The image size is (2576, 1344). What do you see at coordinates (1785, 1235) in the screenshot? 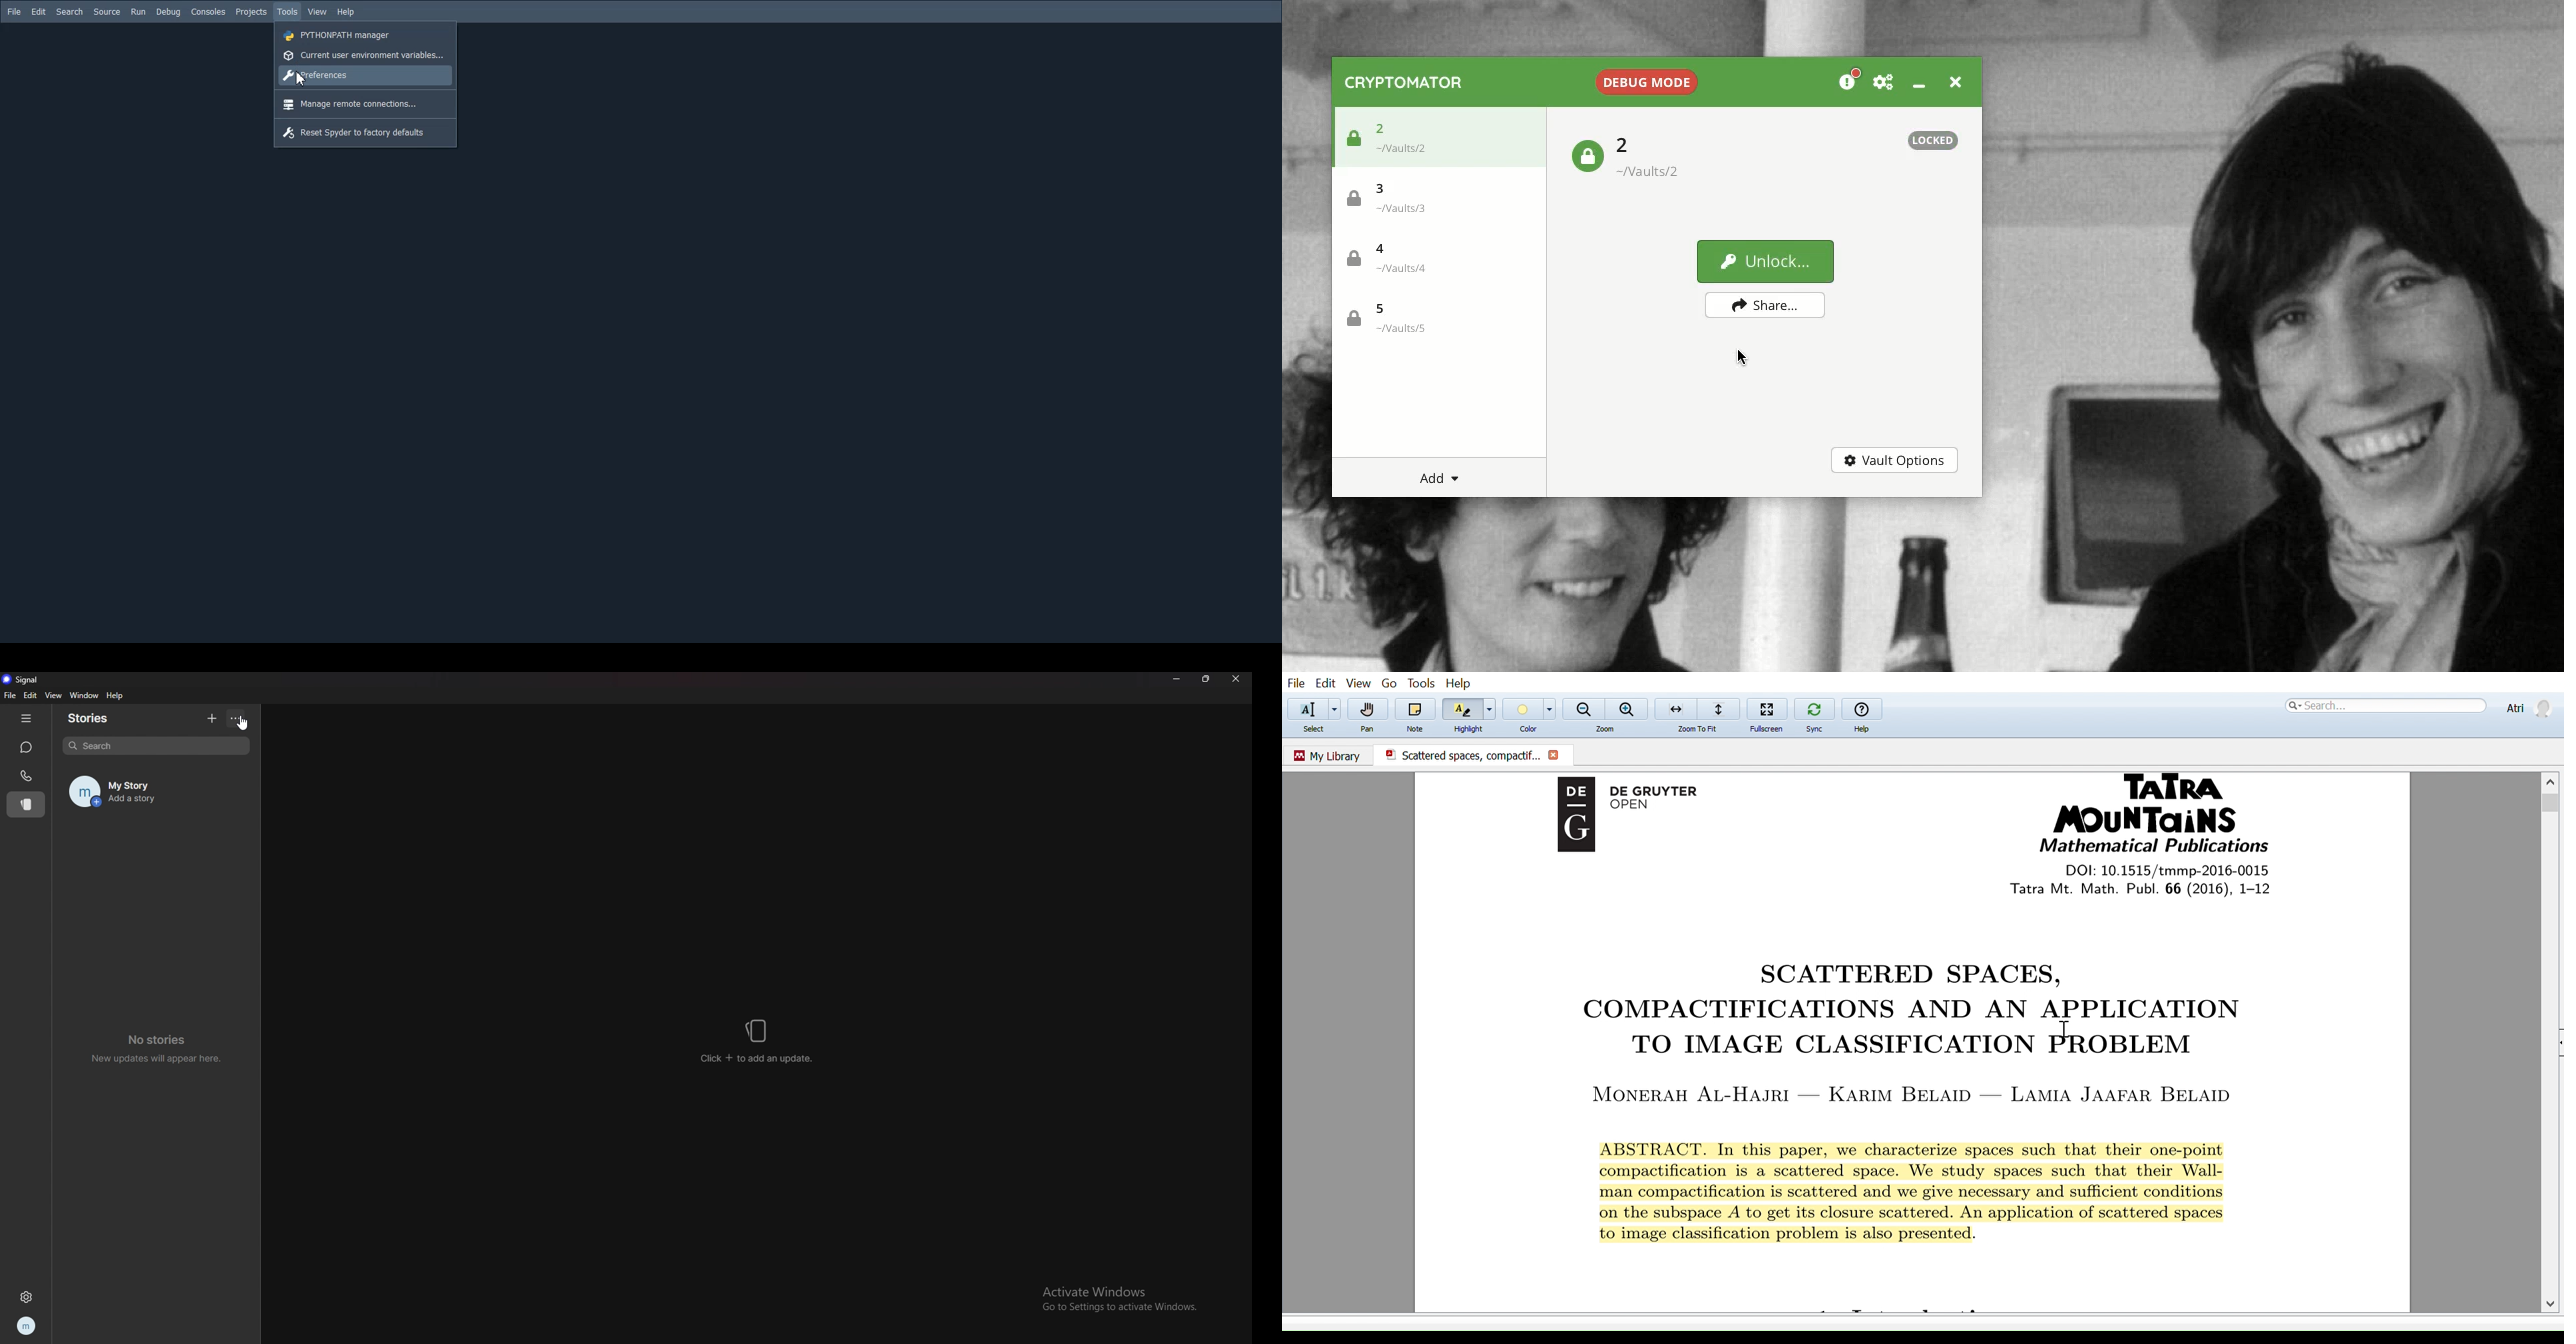
I see `to image classificaition problem is also presented` at bounding box center [1785, 1235].